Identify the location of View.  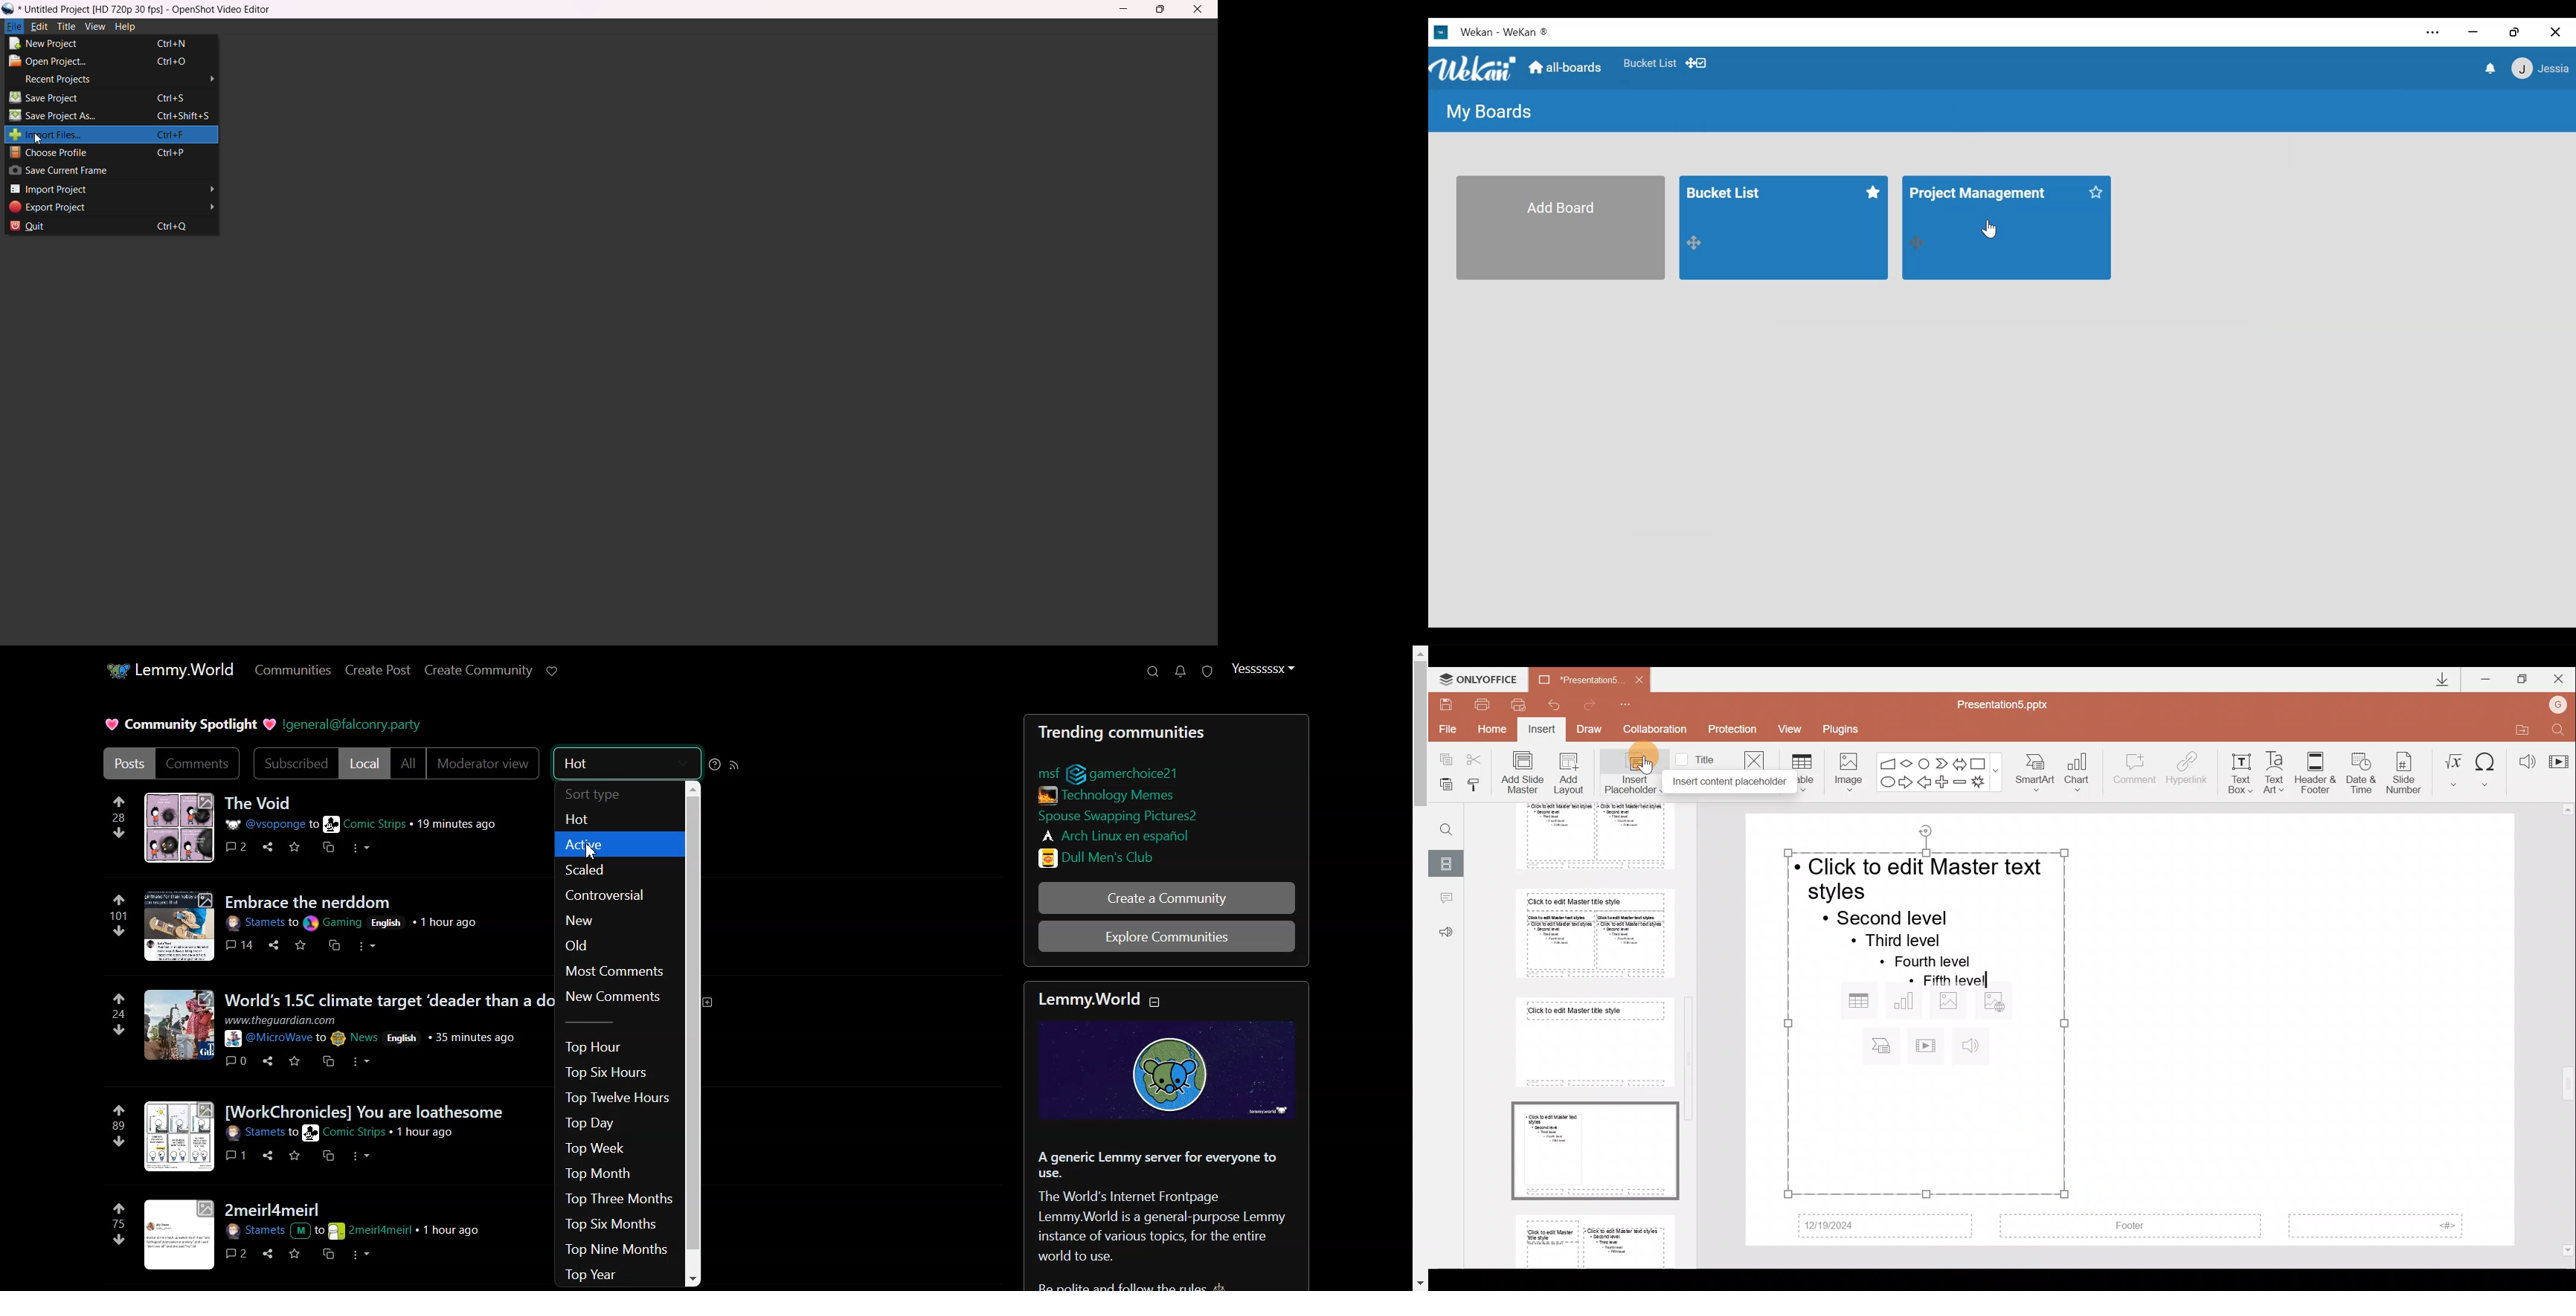
(1794, 729).